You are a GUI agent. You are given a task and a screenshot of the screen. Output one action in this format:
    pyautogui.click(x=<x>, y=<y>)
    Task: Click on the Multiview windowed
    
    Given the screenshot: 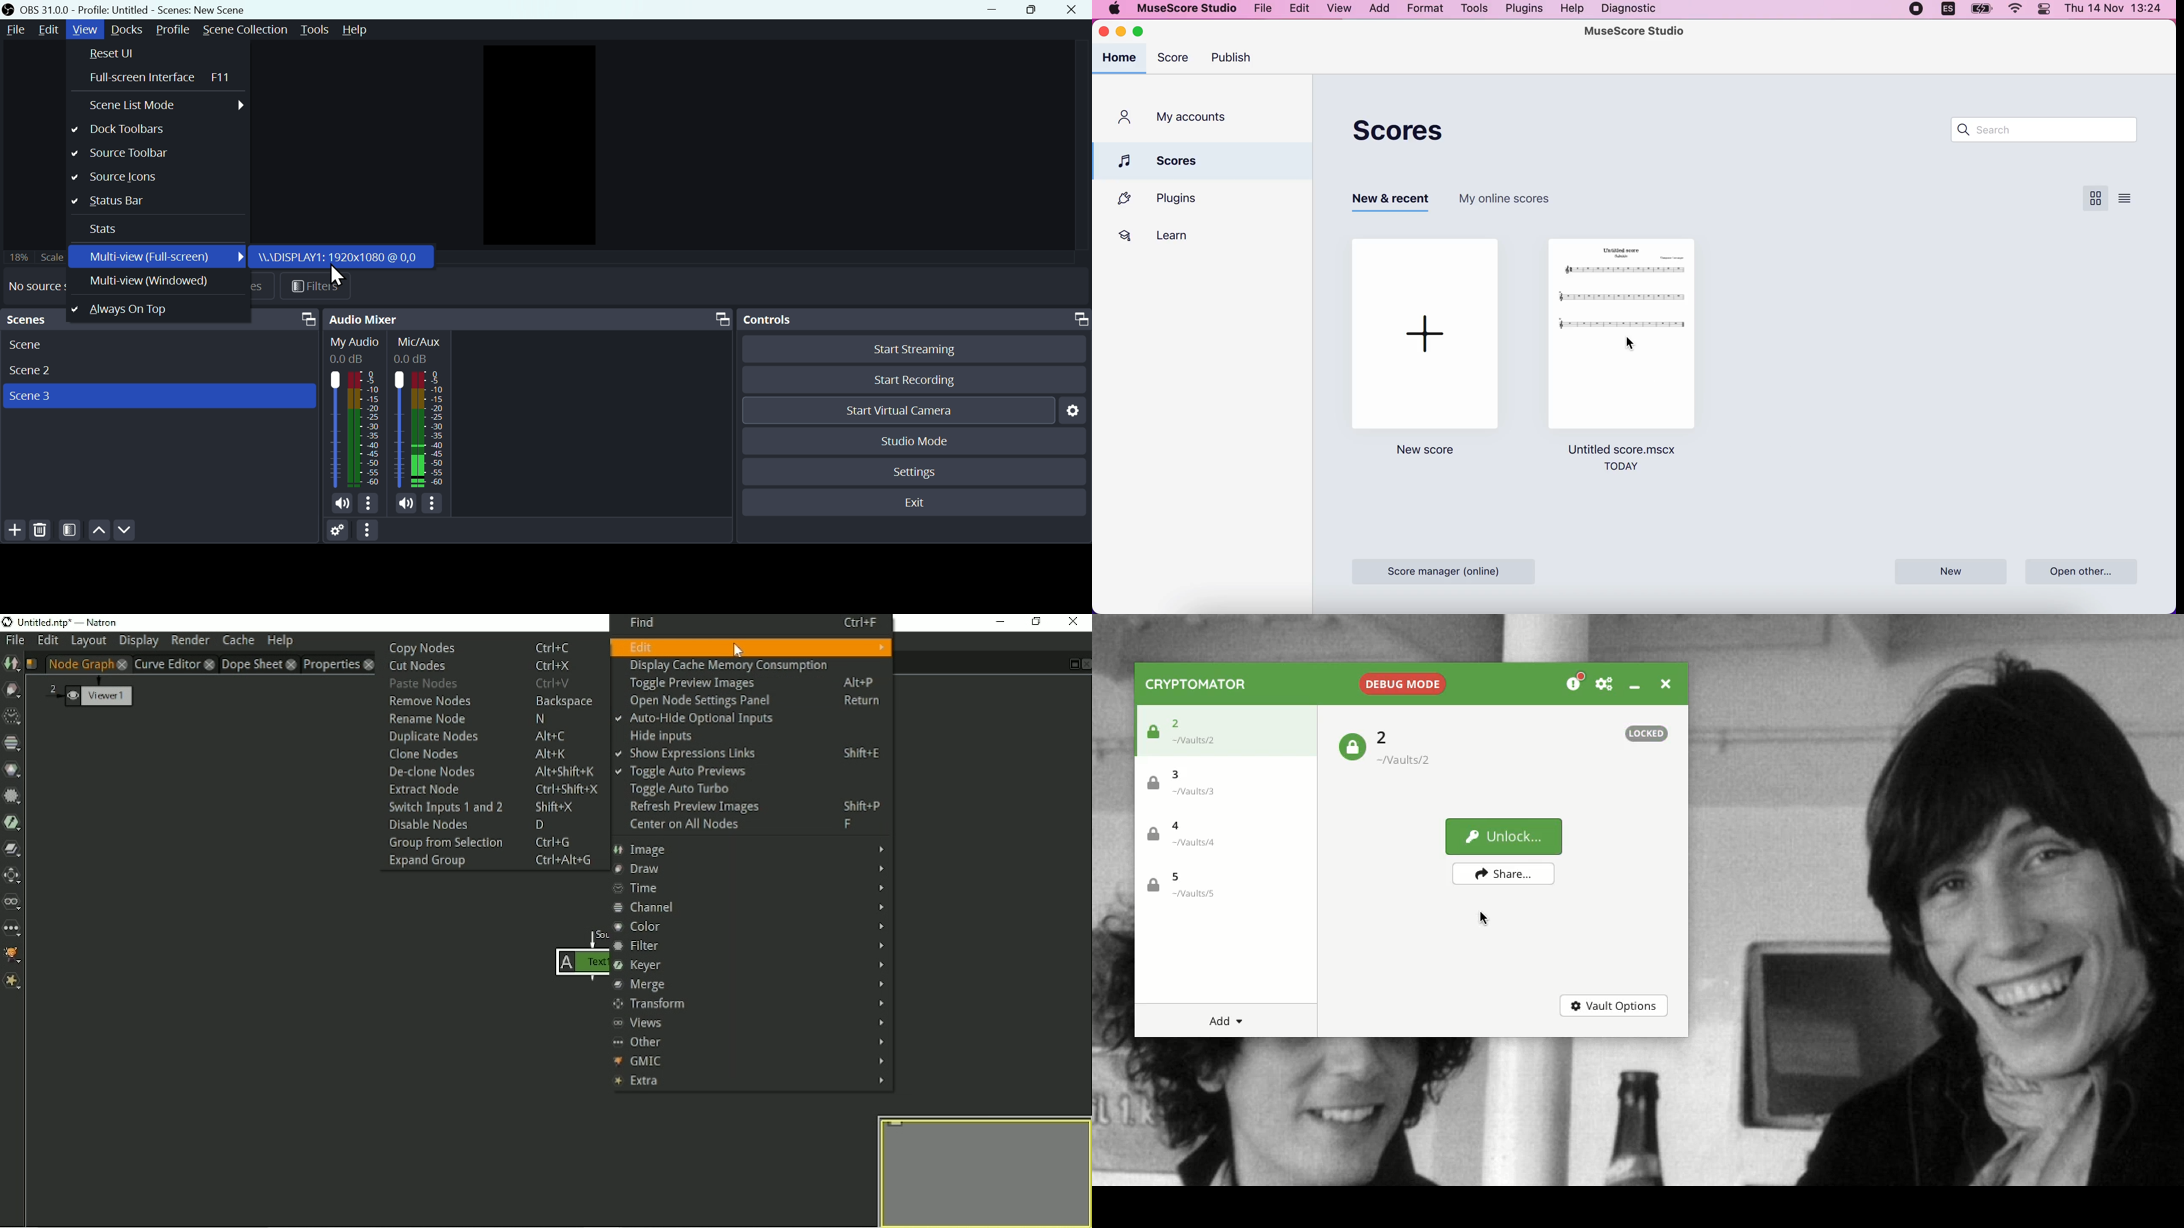 What is the action you would take?
    pyautogui.click(x=151, y=281)
    